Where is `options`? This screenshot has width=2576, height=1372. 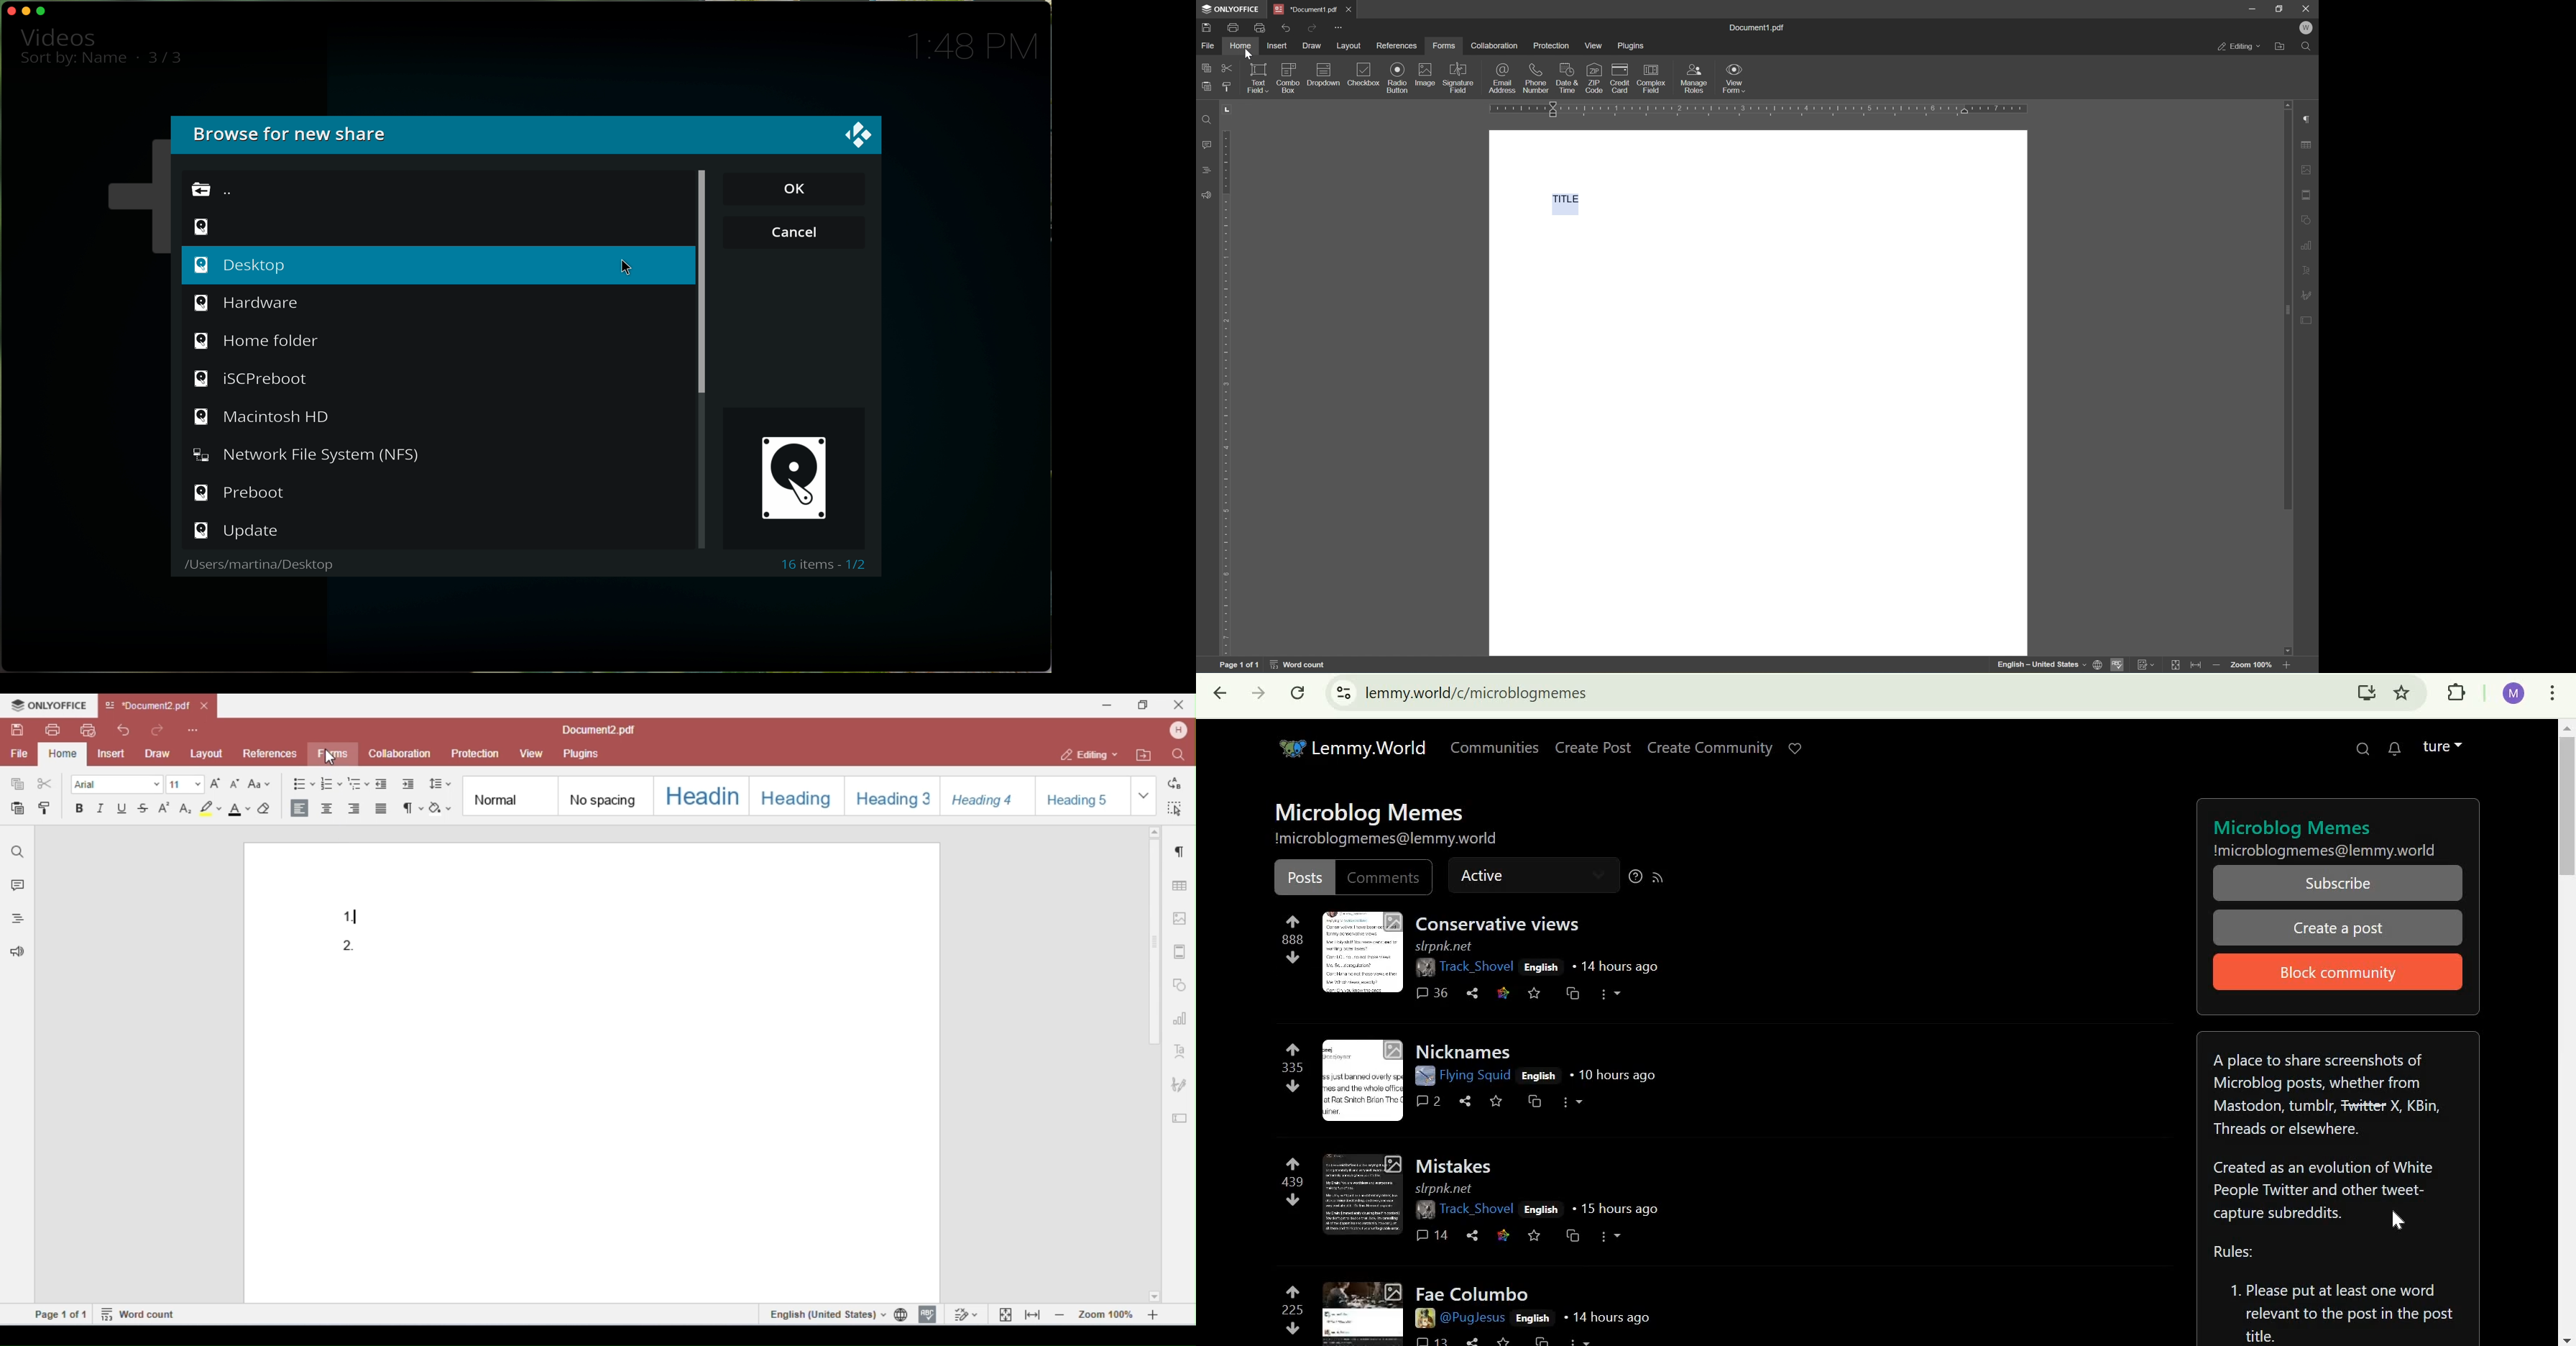
options is located at coordinates (1595, 1340).